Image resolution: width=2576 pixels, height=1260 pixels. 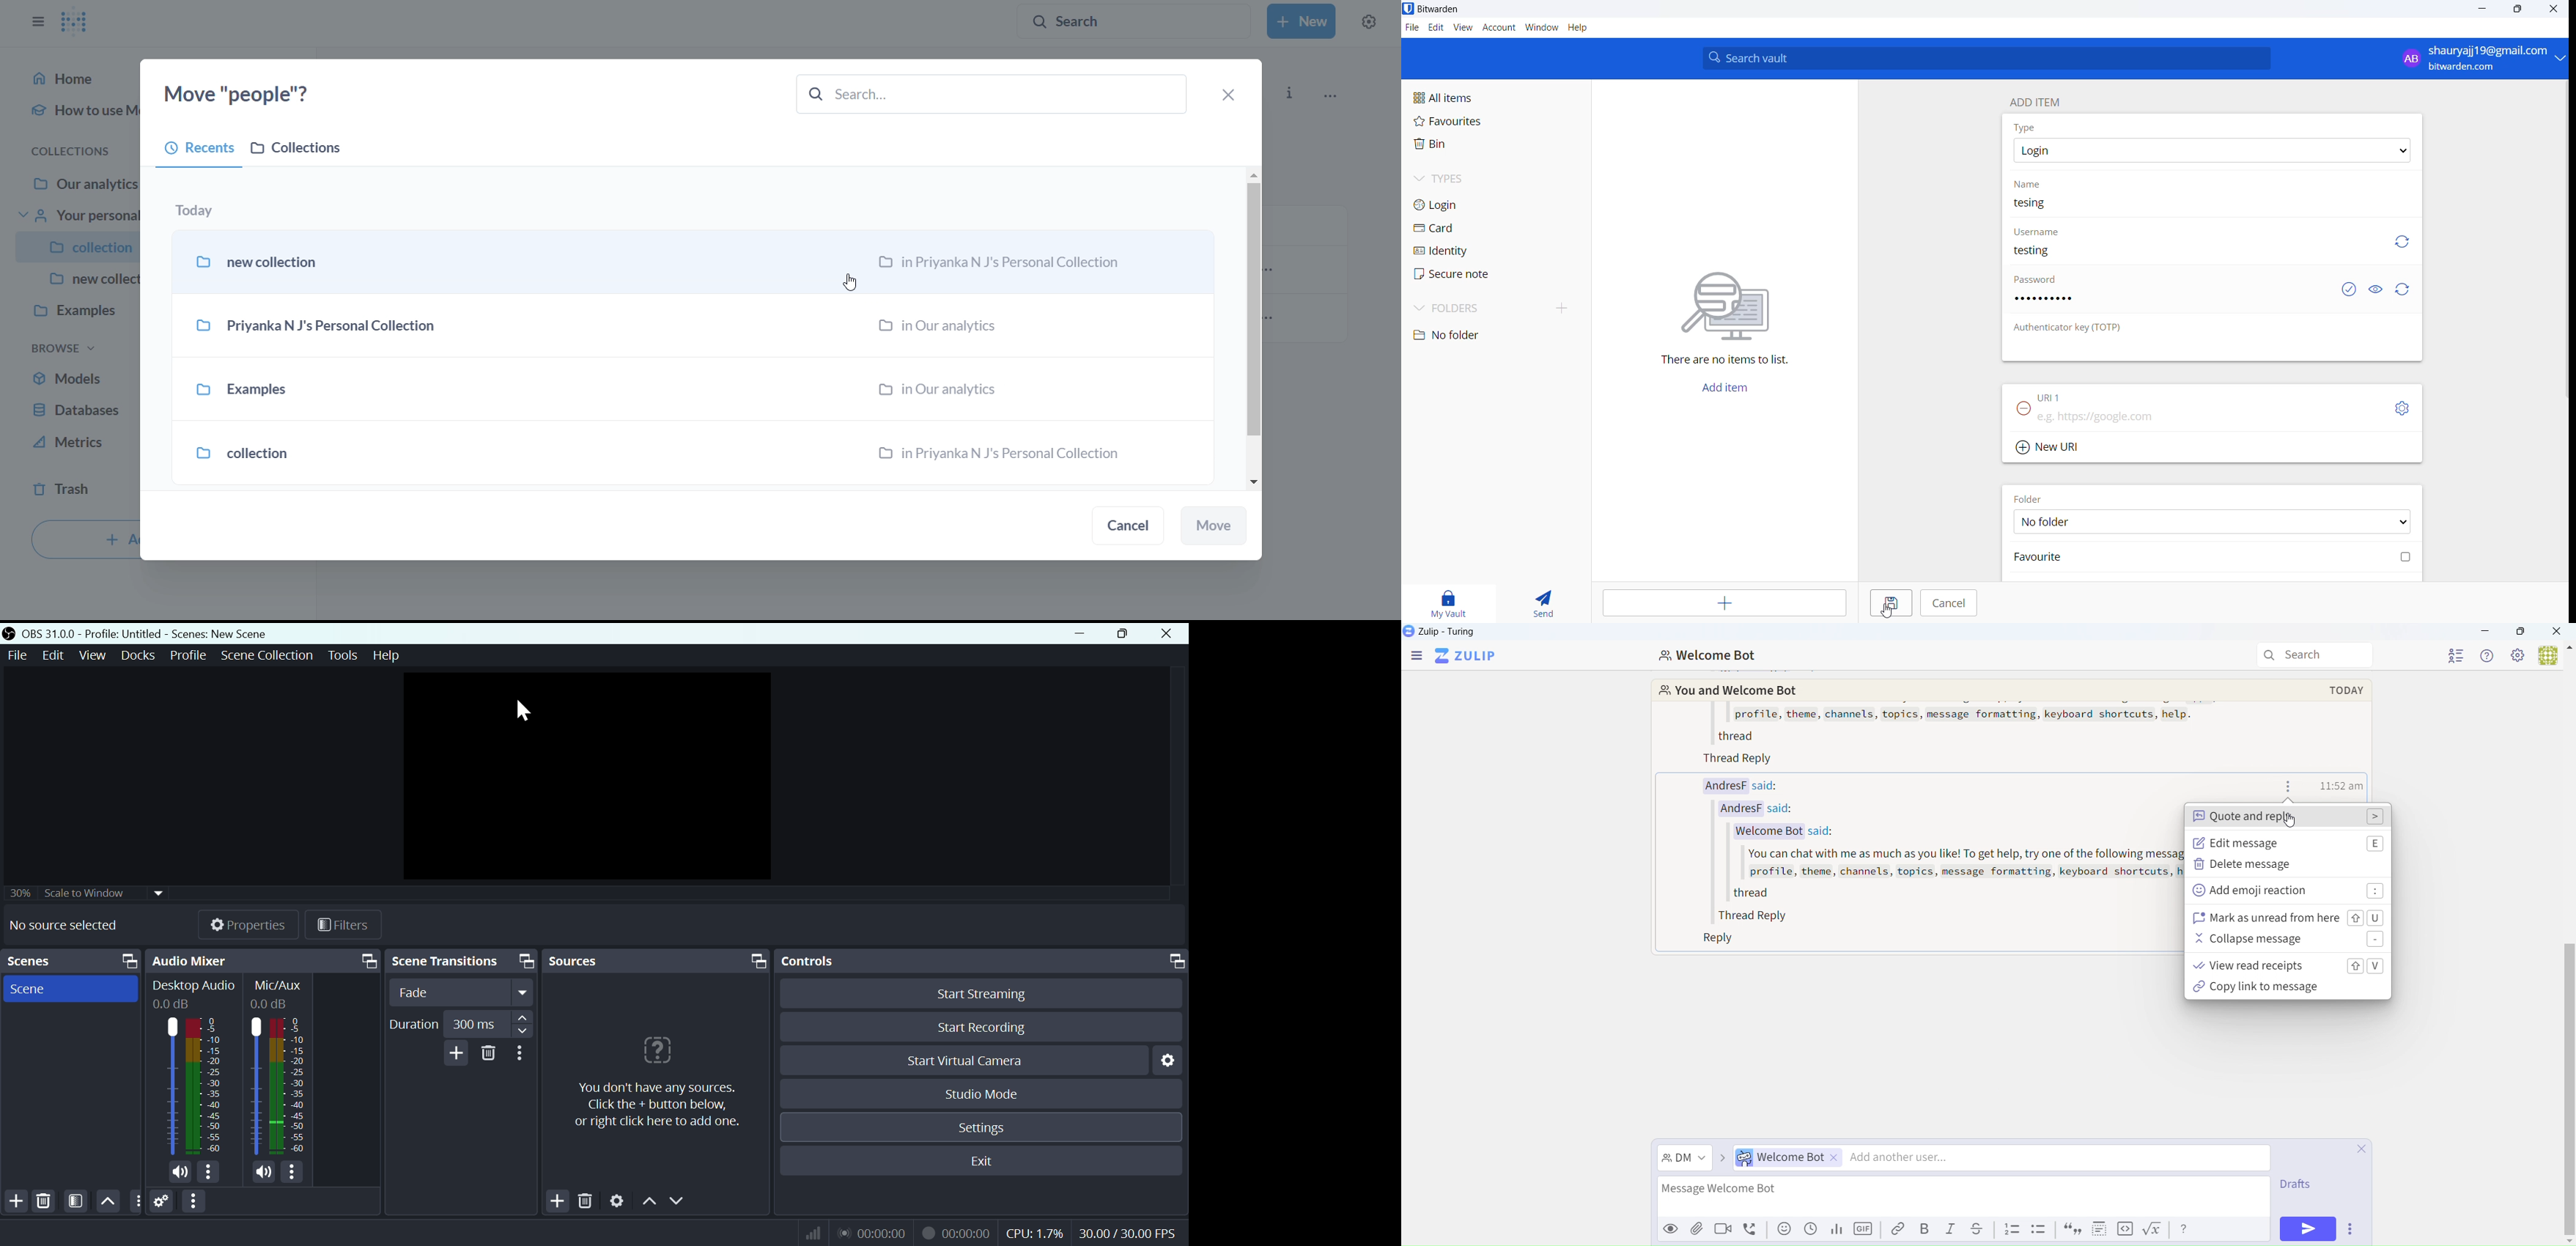 I want to click on Preview, so click(x=1672, y=1228).